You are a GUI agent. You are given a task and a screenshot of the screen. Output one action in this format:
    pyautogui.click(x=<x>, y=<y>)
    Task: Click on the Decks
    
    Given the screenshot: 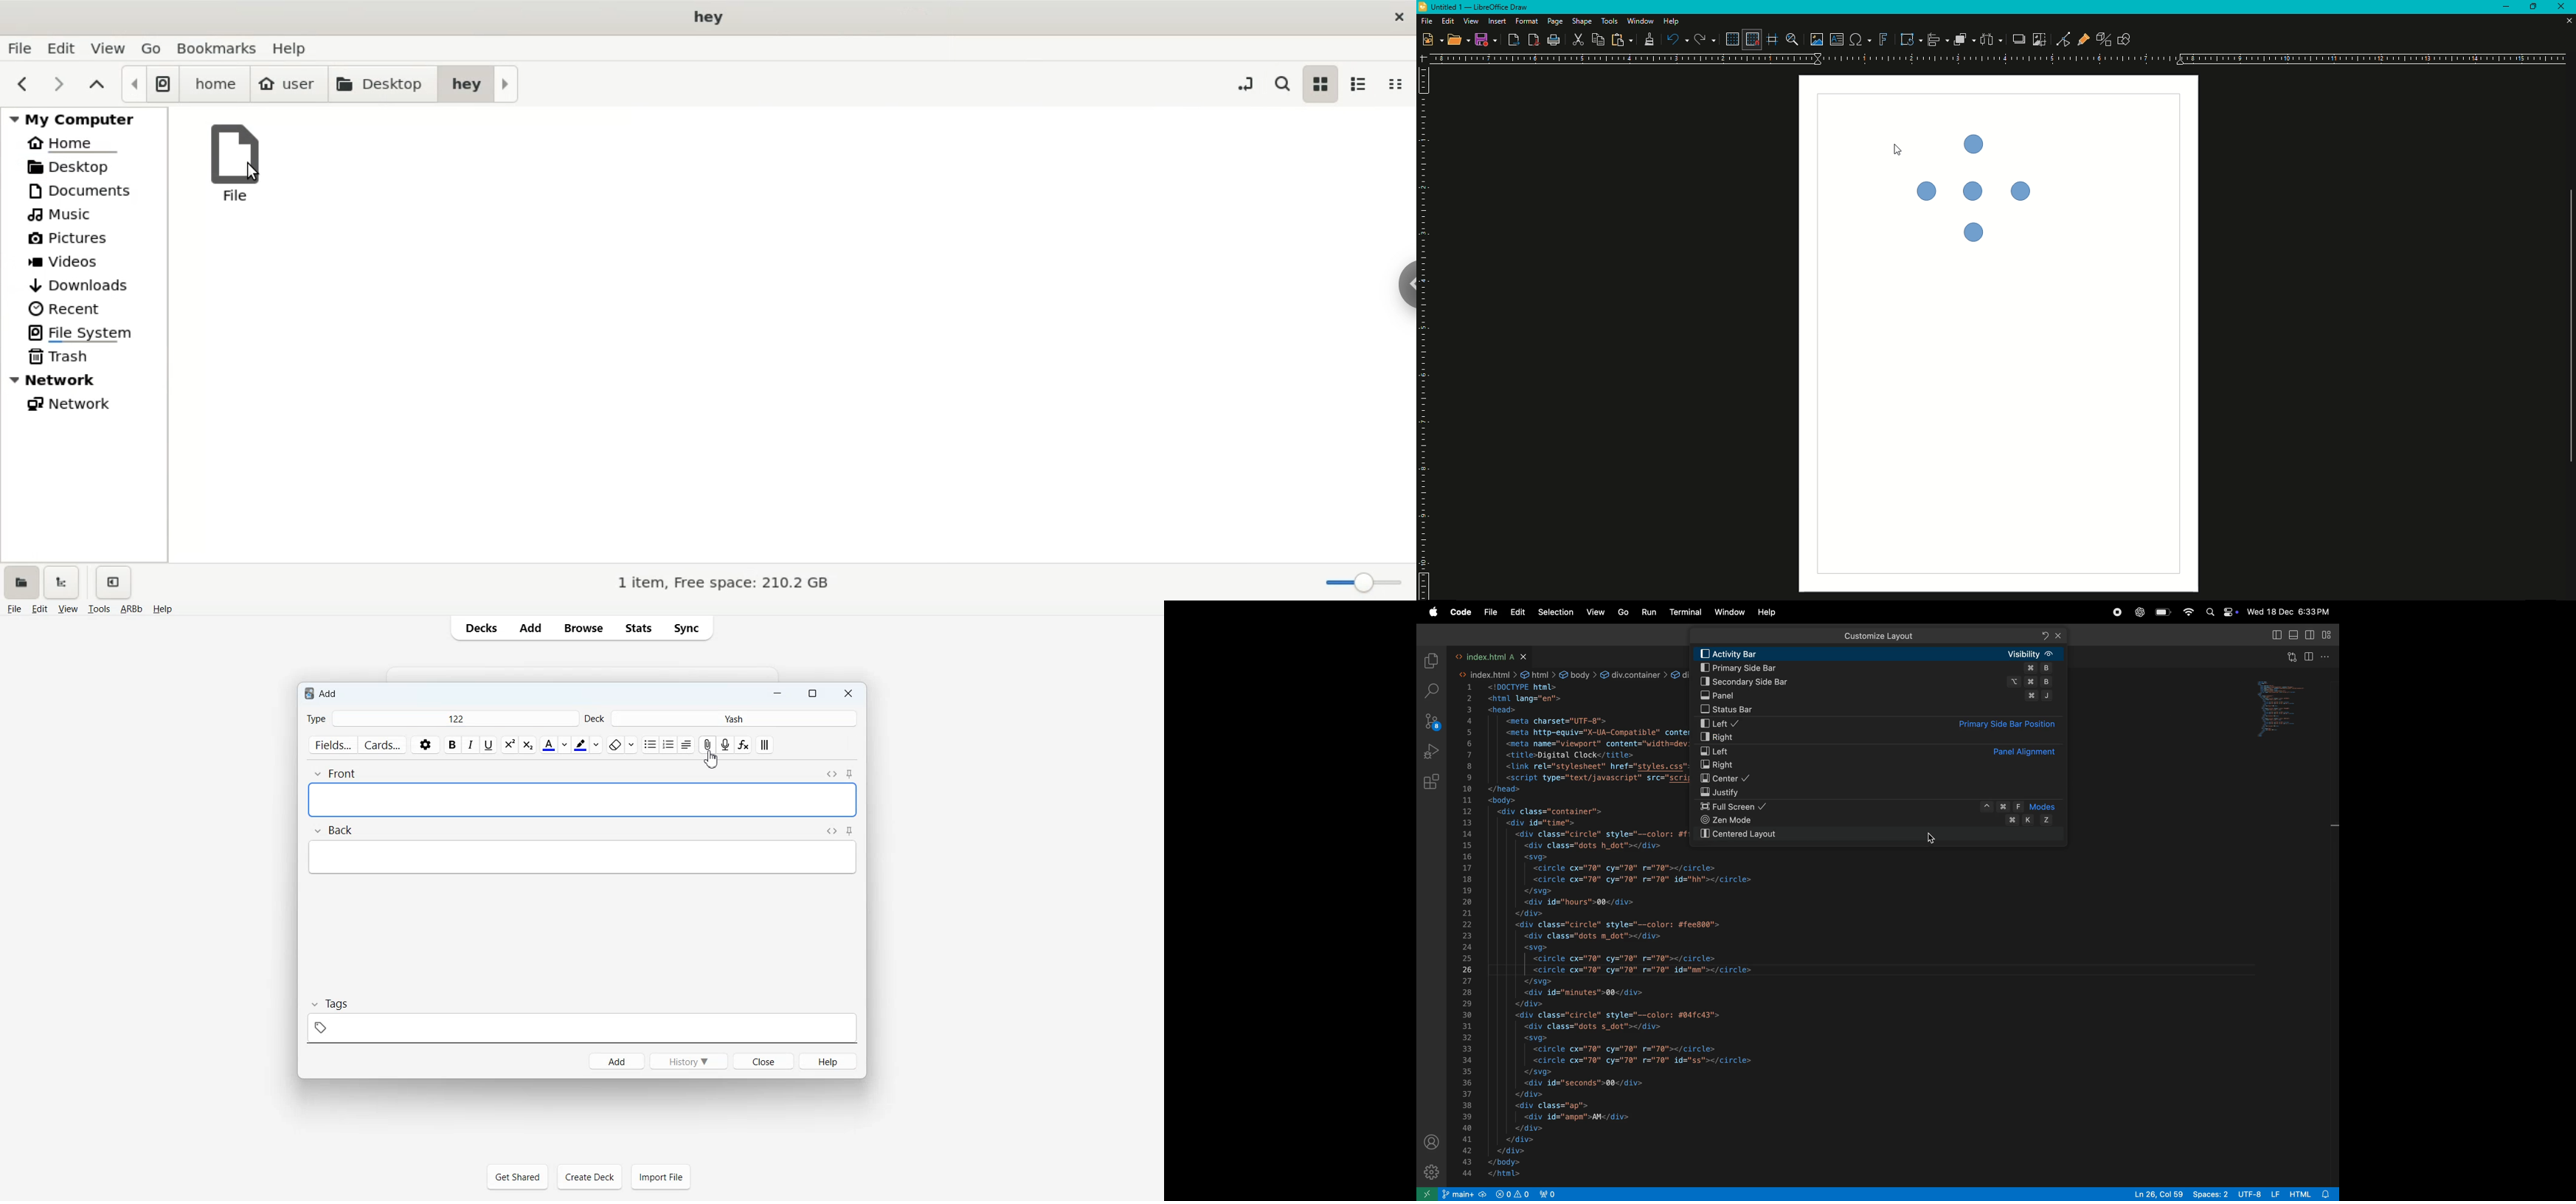 What is the action you would take?
    pyautogui.click(x=479, y=627)
    